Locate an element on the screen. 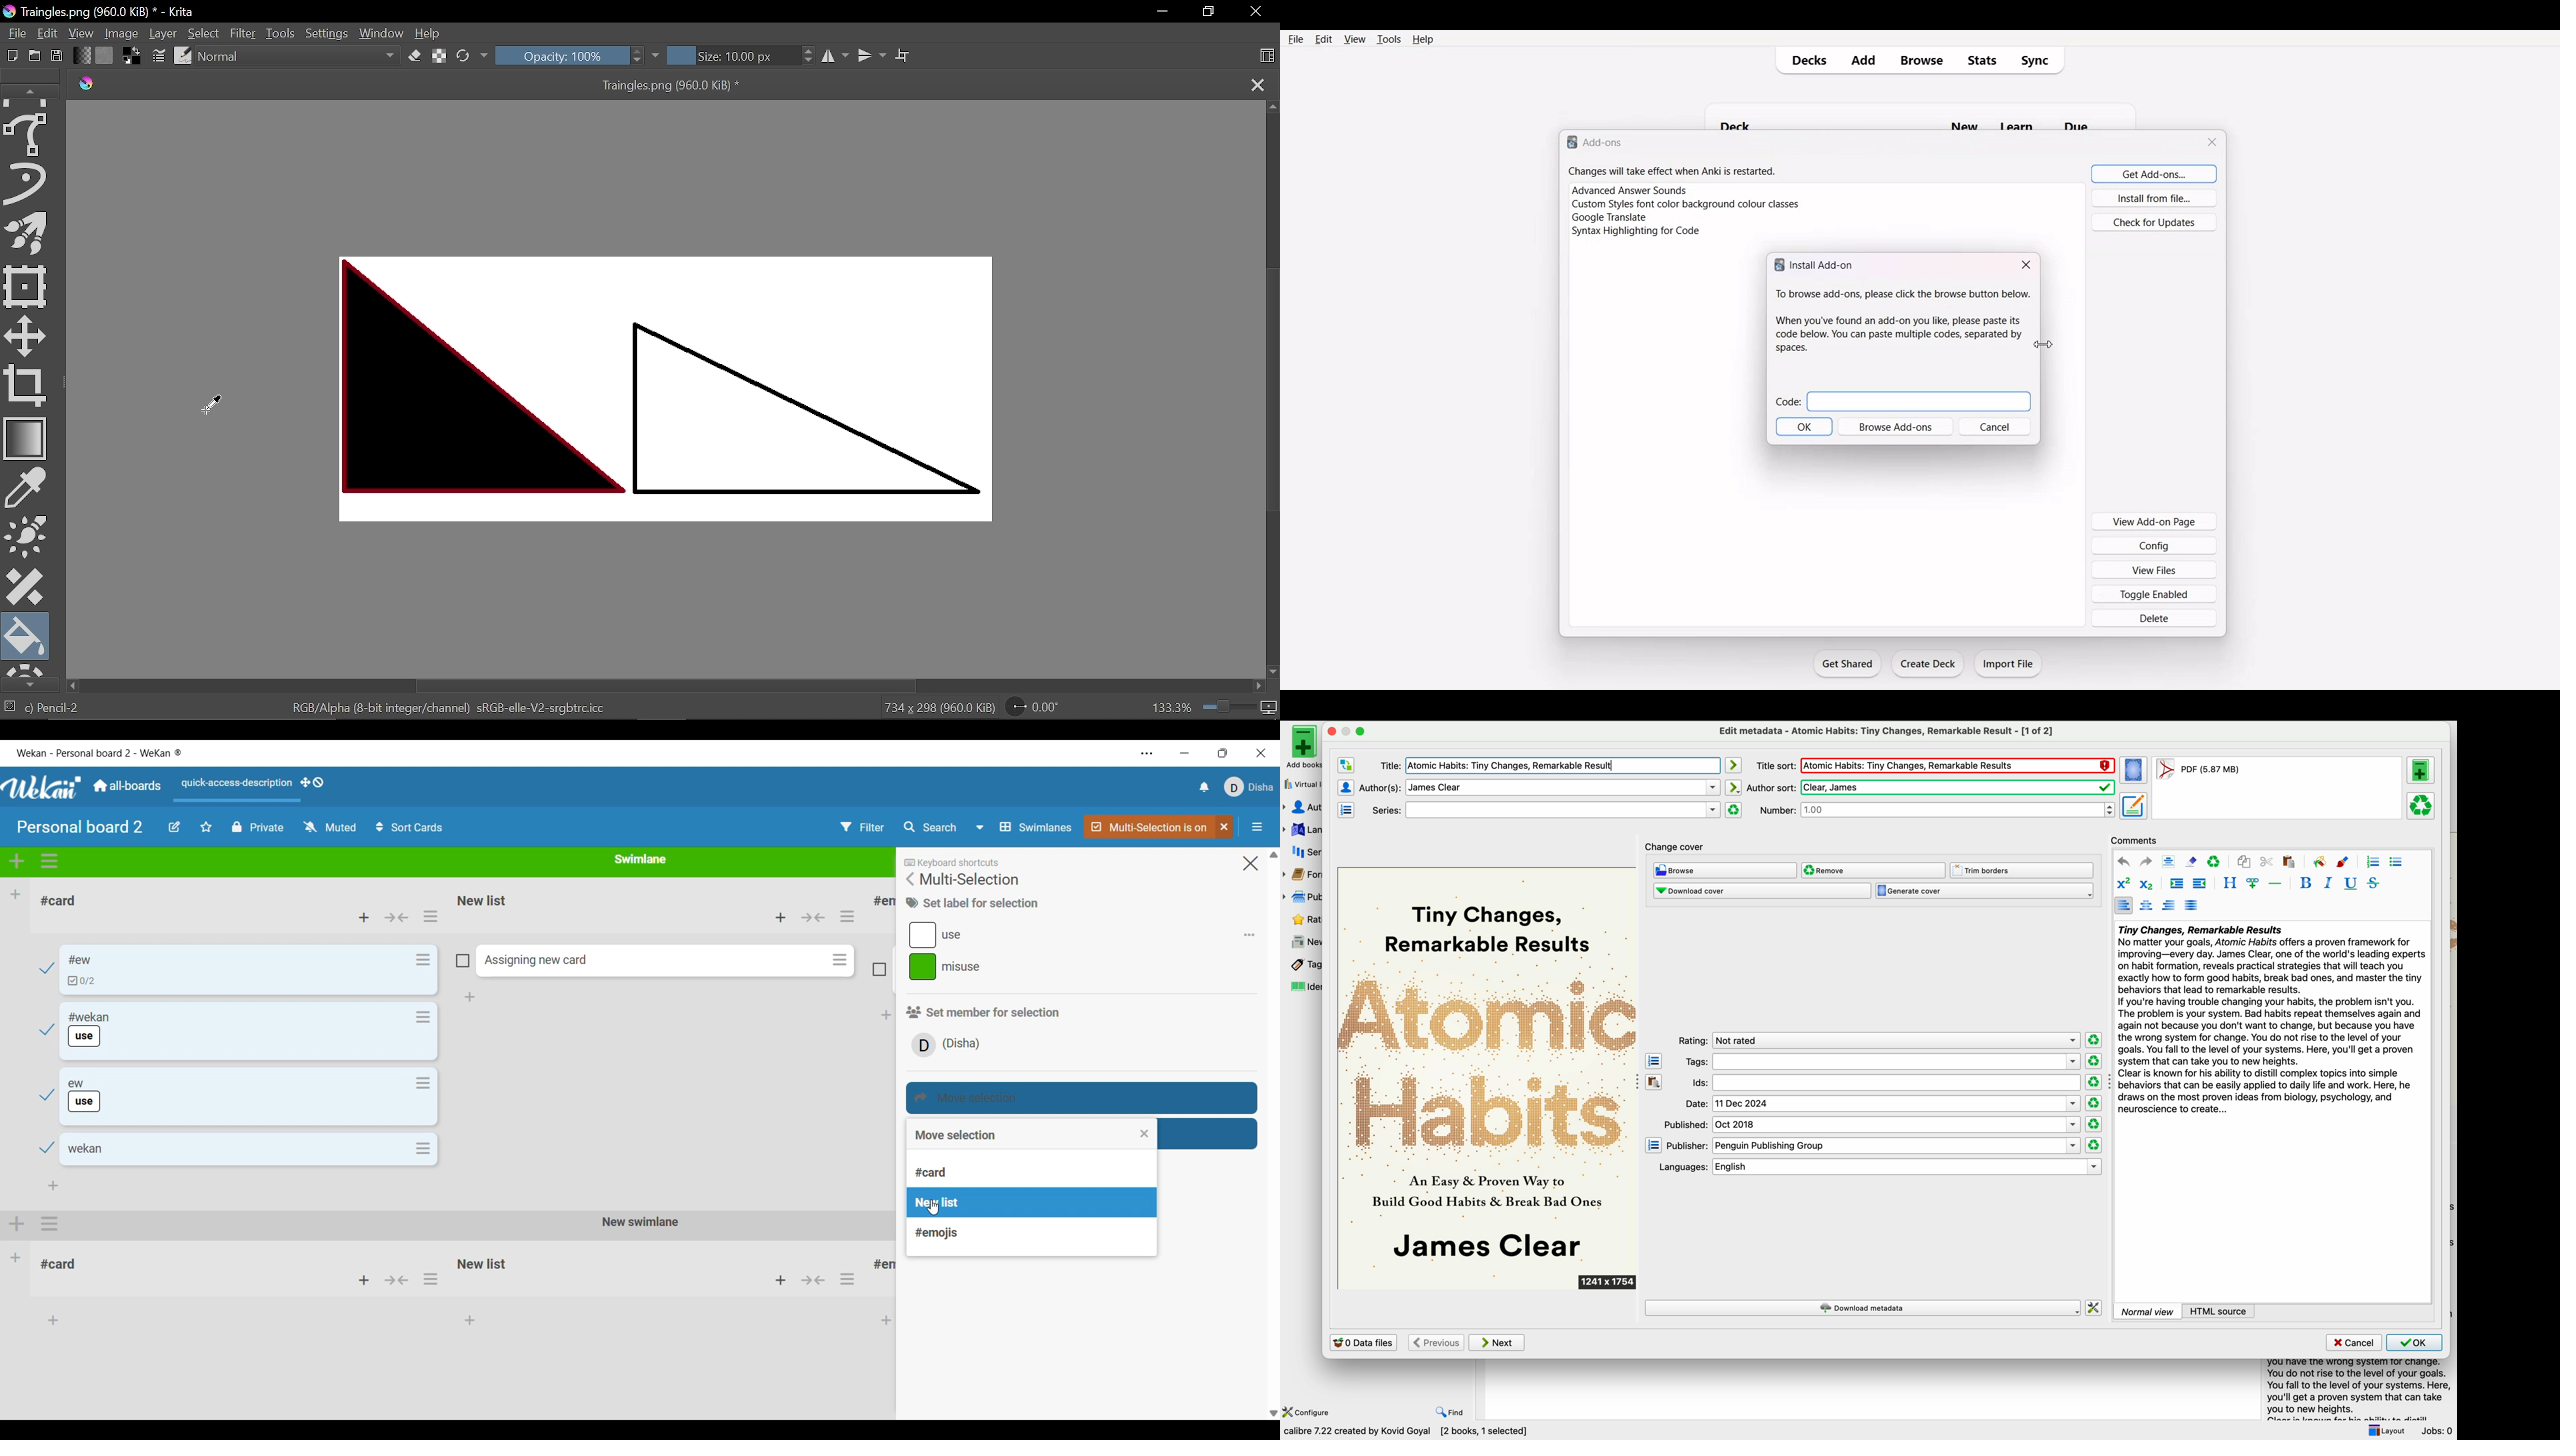 Image resolution: width=2576 pixels, height=1456 pixels. Go back to main menu is located at coordinates (911, 879).